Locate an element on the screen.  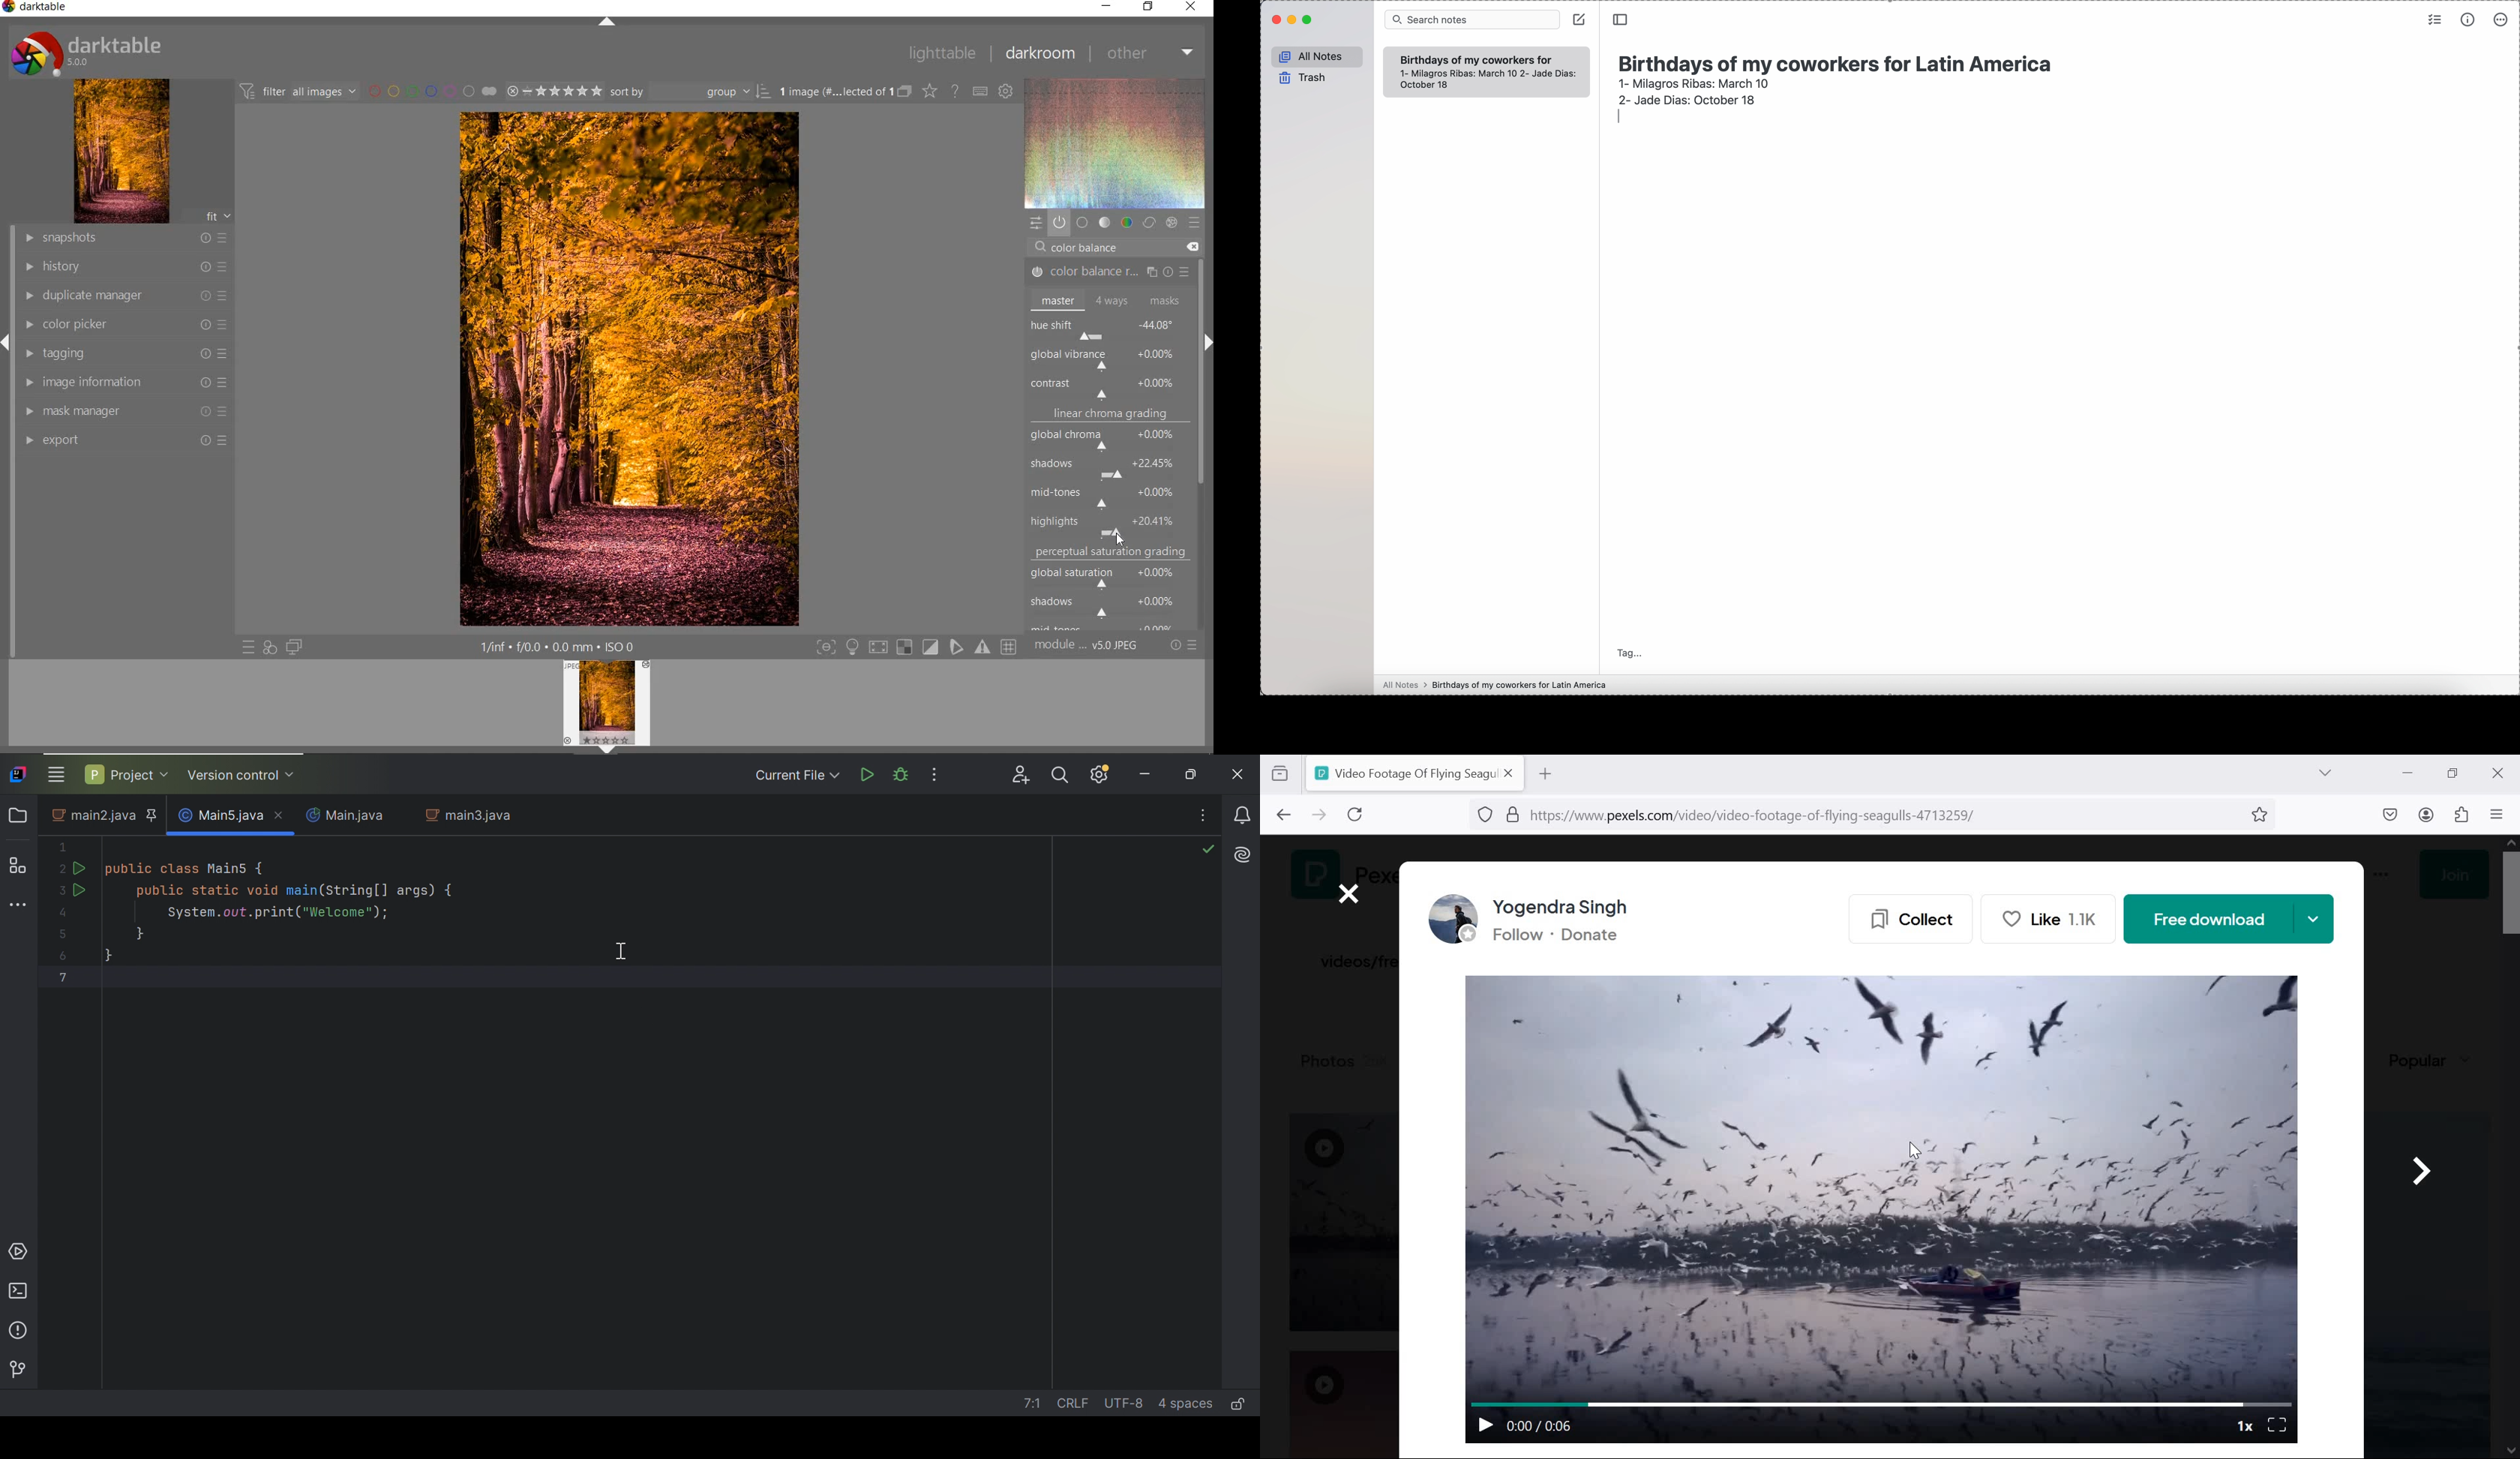
Birthdays of my coworkers for Latin America is located at coordinates (1475, 59).